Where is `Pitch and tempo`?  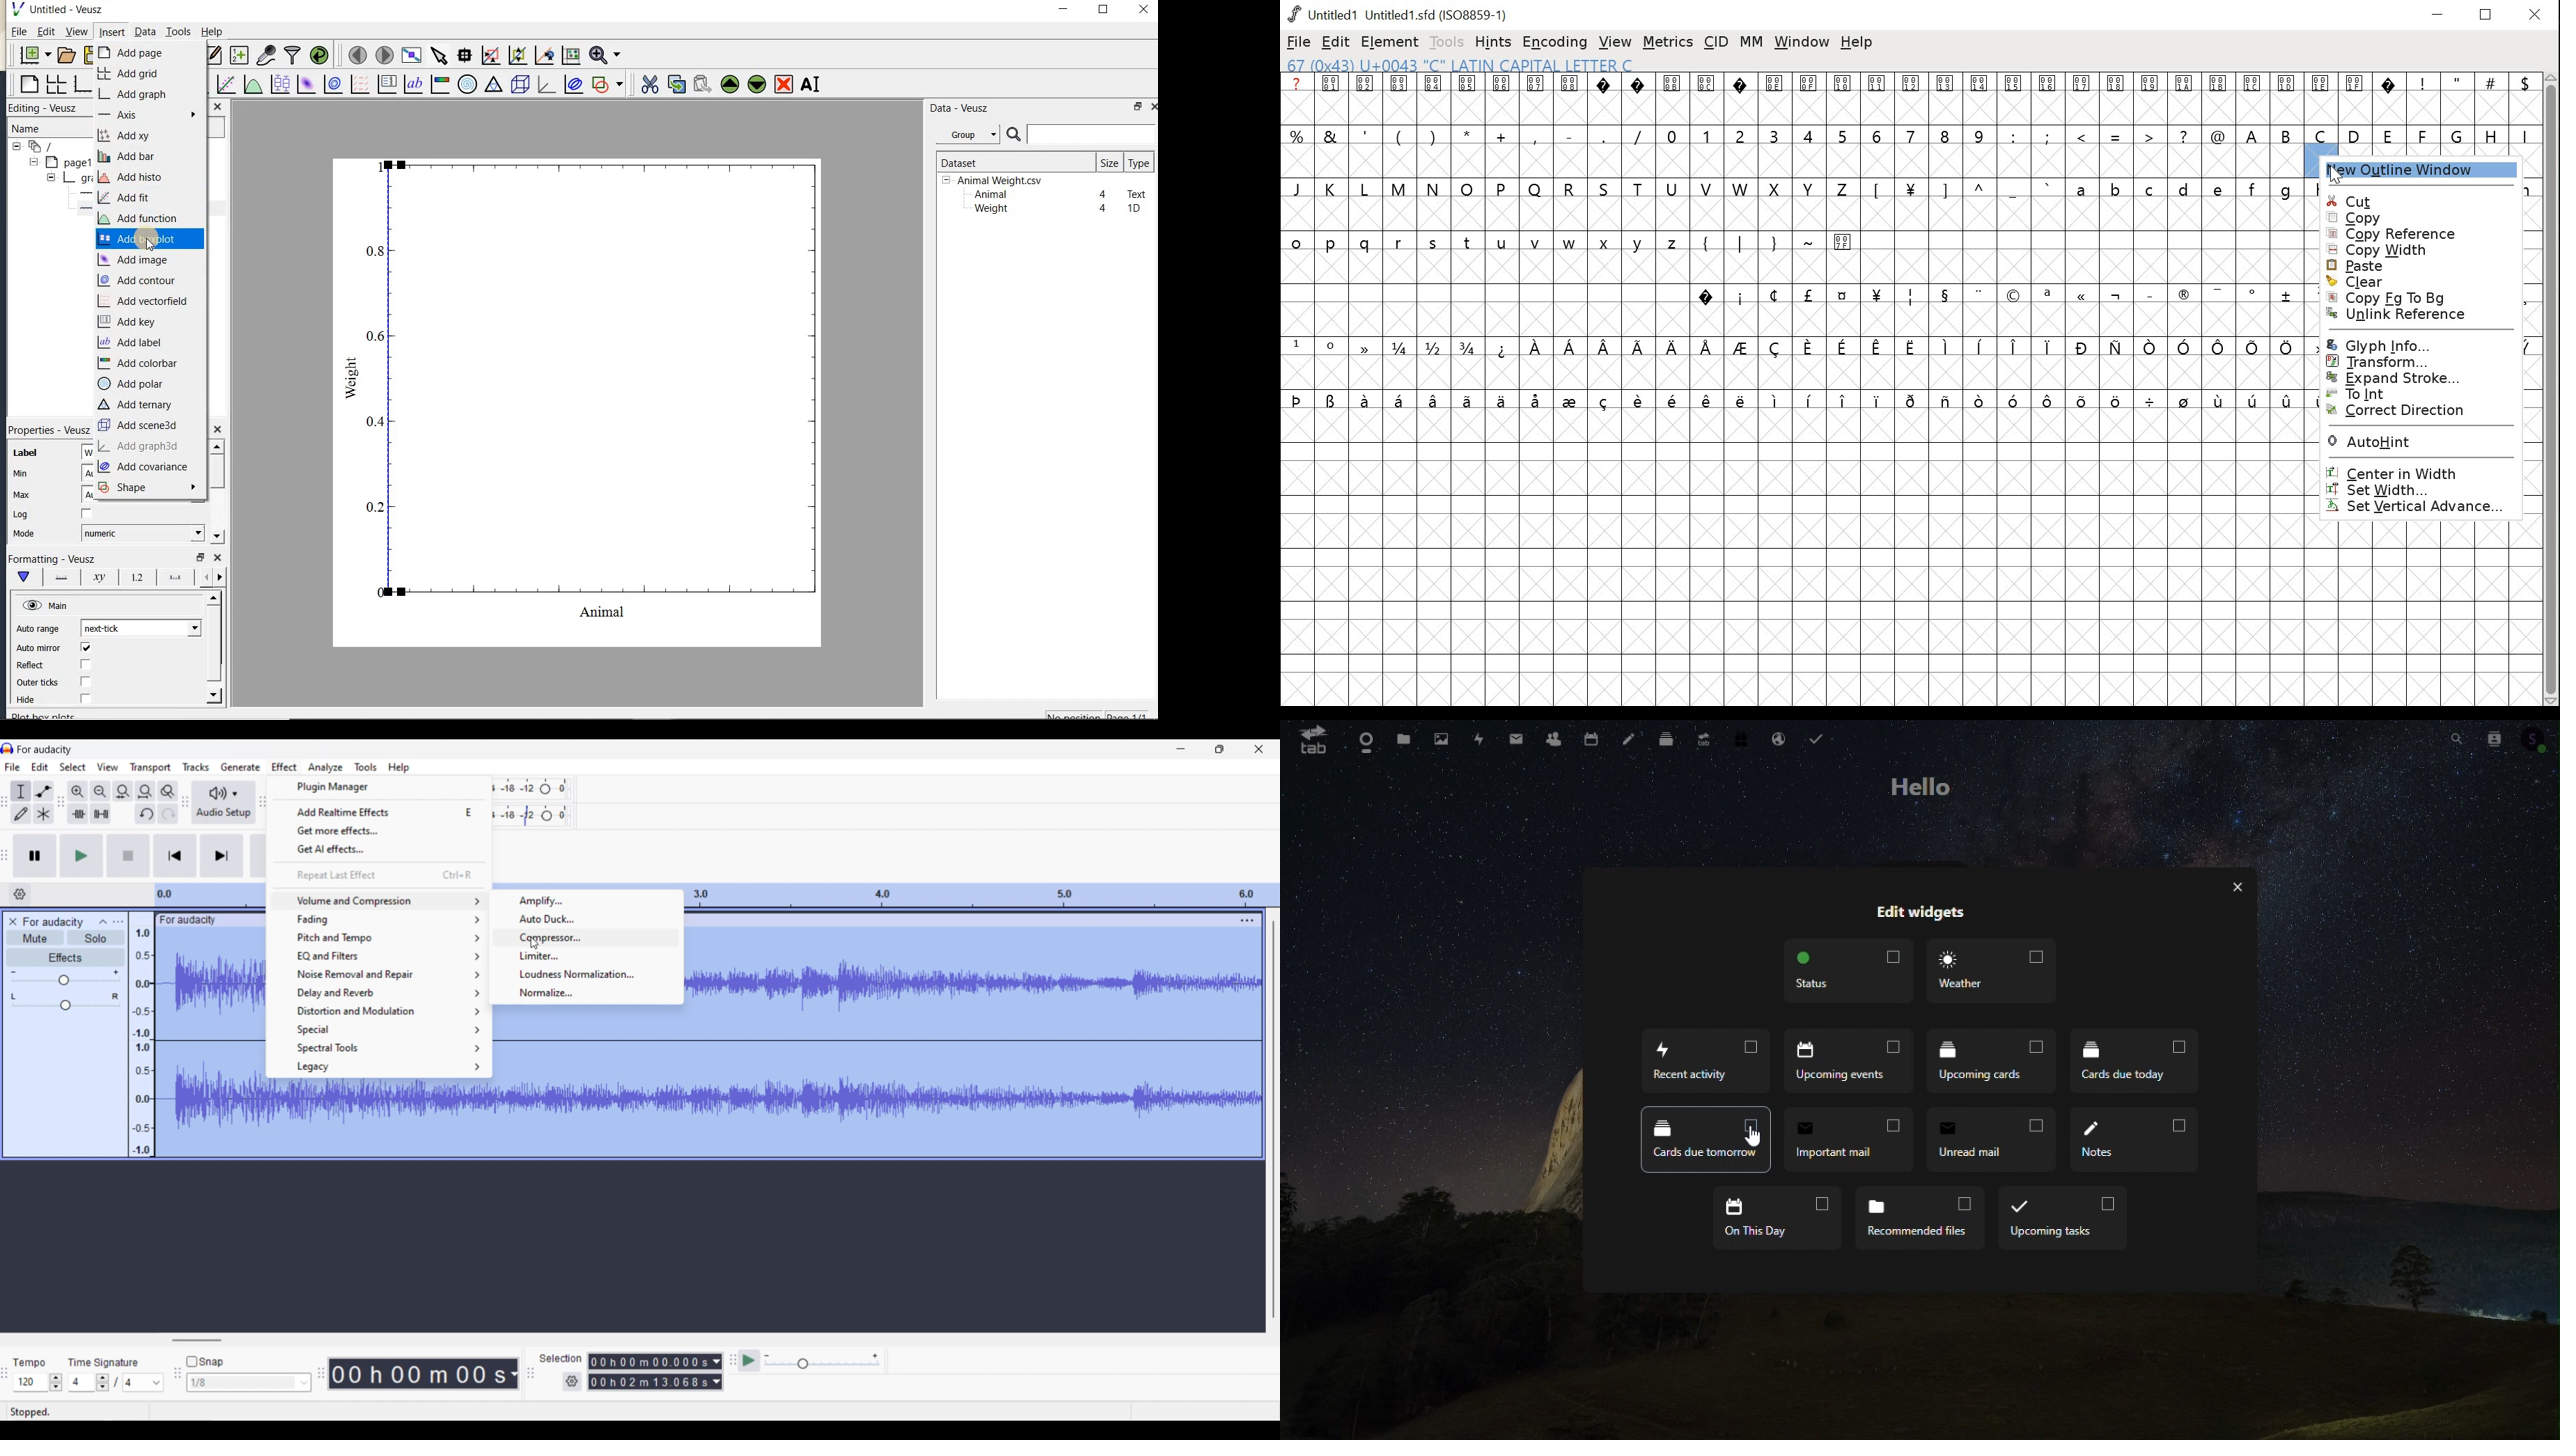 Pitch and tempo is located at coordinates (379, 938).